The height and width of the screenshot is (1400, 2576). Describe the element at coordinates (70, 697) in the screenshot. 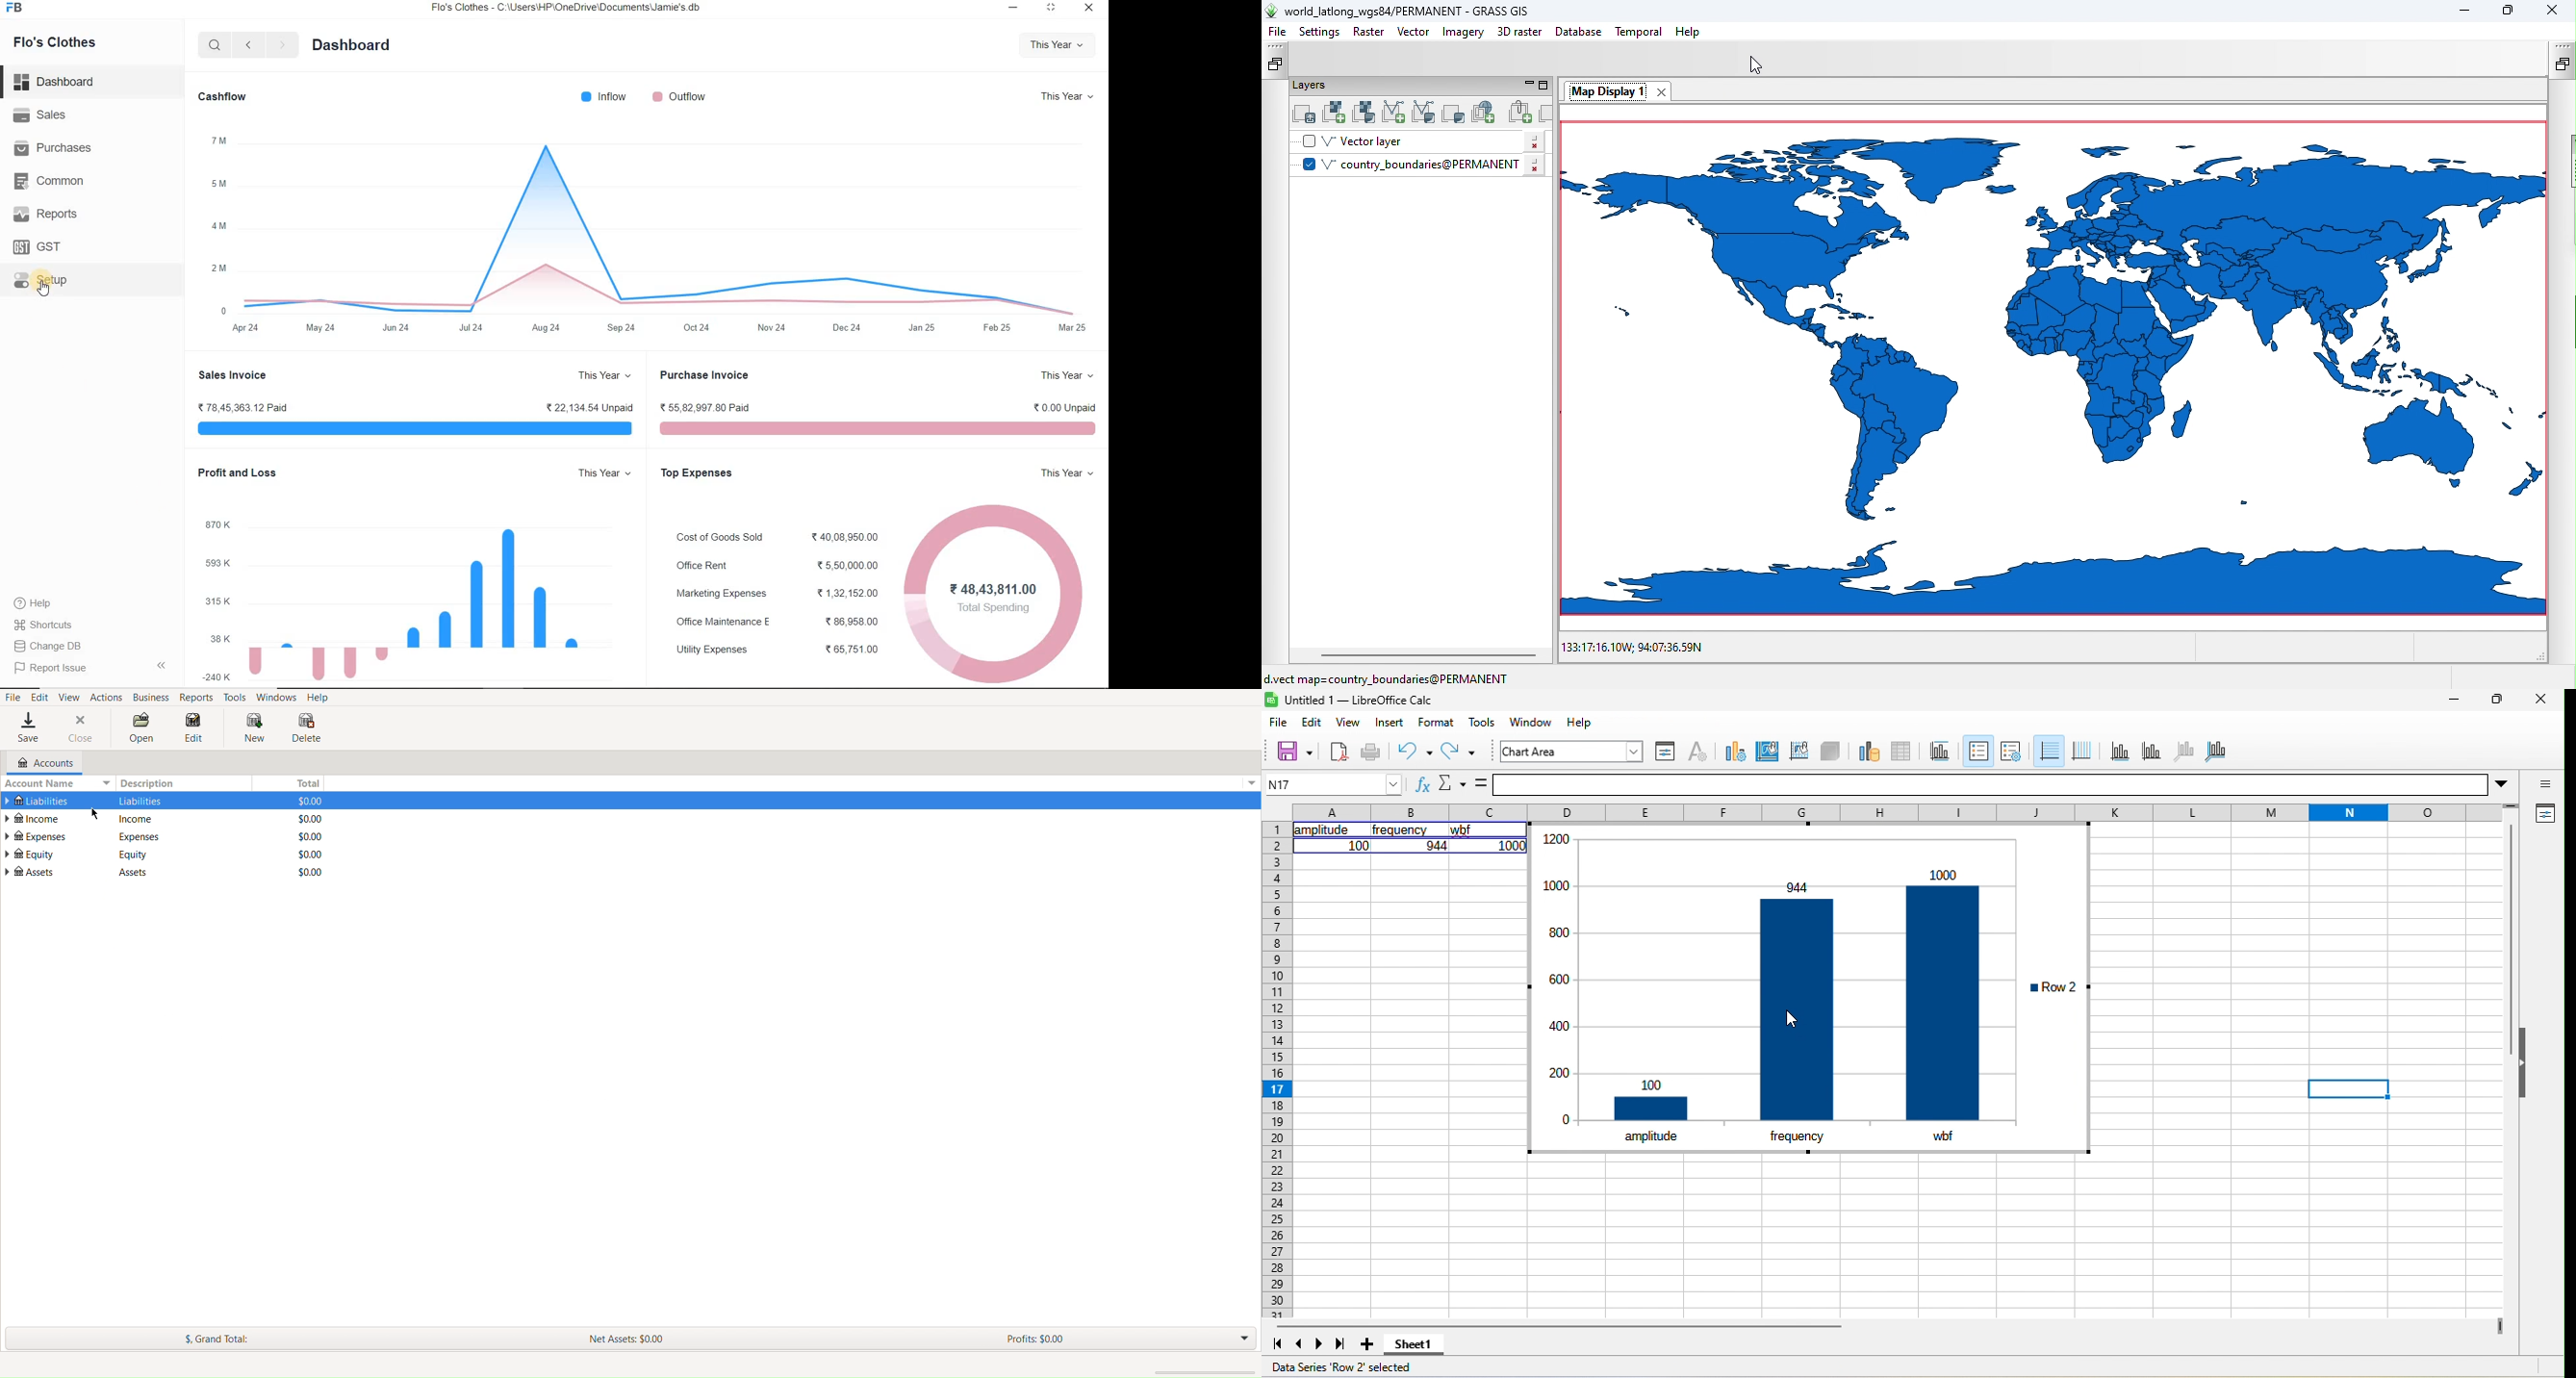

I see `View` at that location.